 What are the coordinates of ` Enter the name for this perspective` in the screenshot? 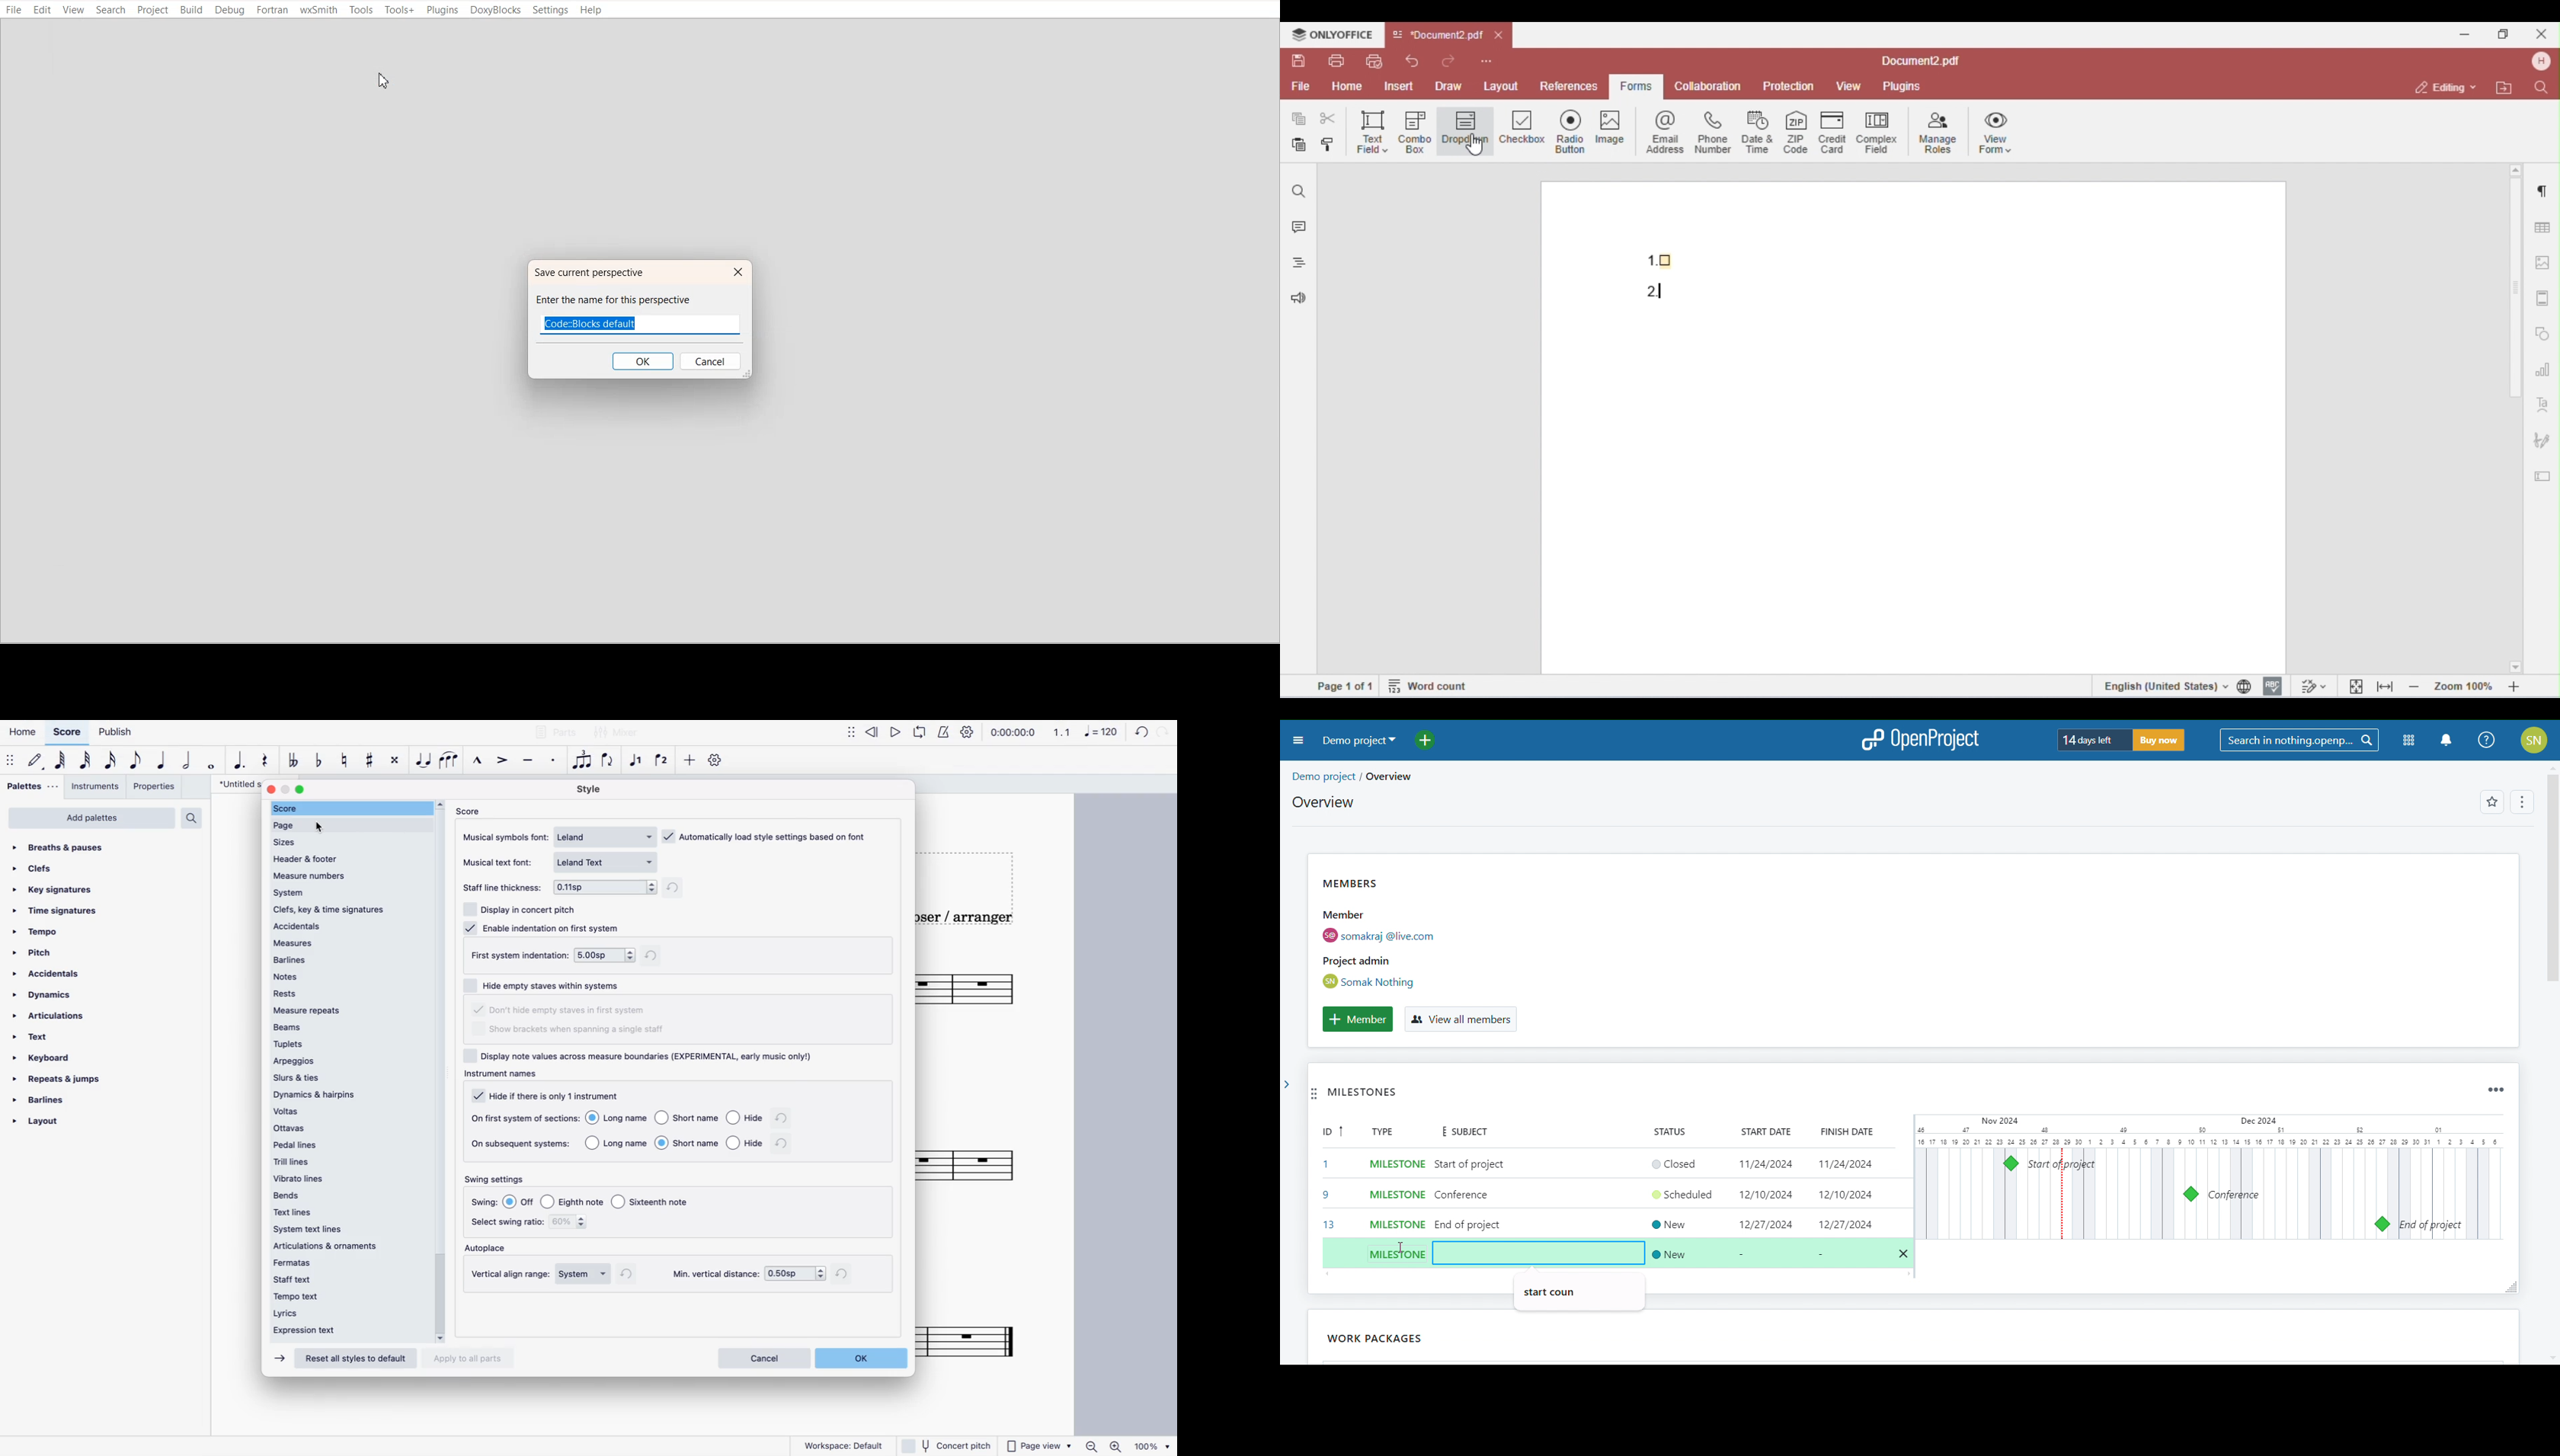 It's located at (626, 299).